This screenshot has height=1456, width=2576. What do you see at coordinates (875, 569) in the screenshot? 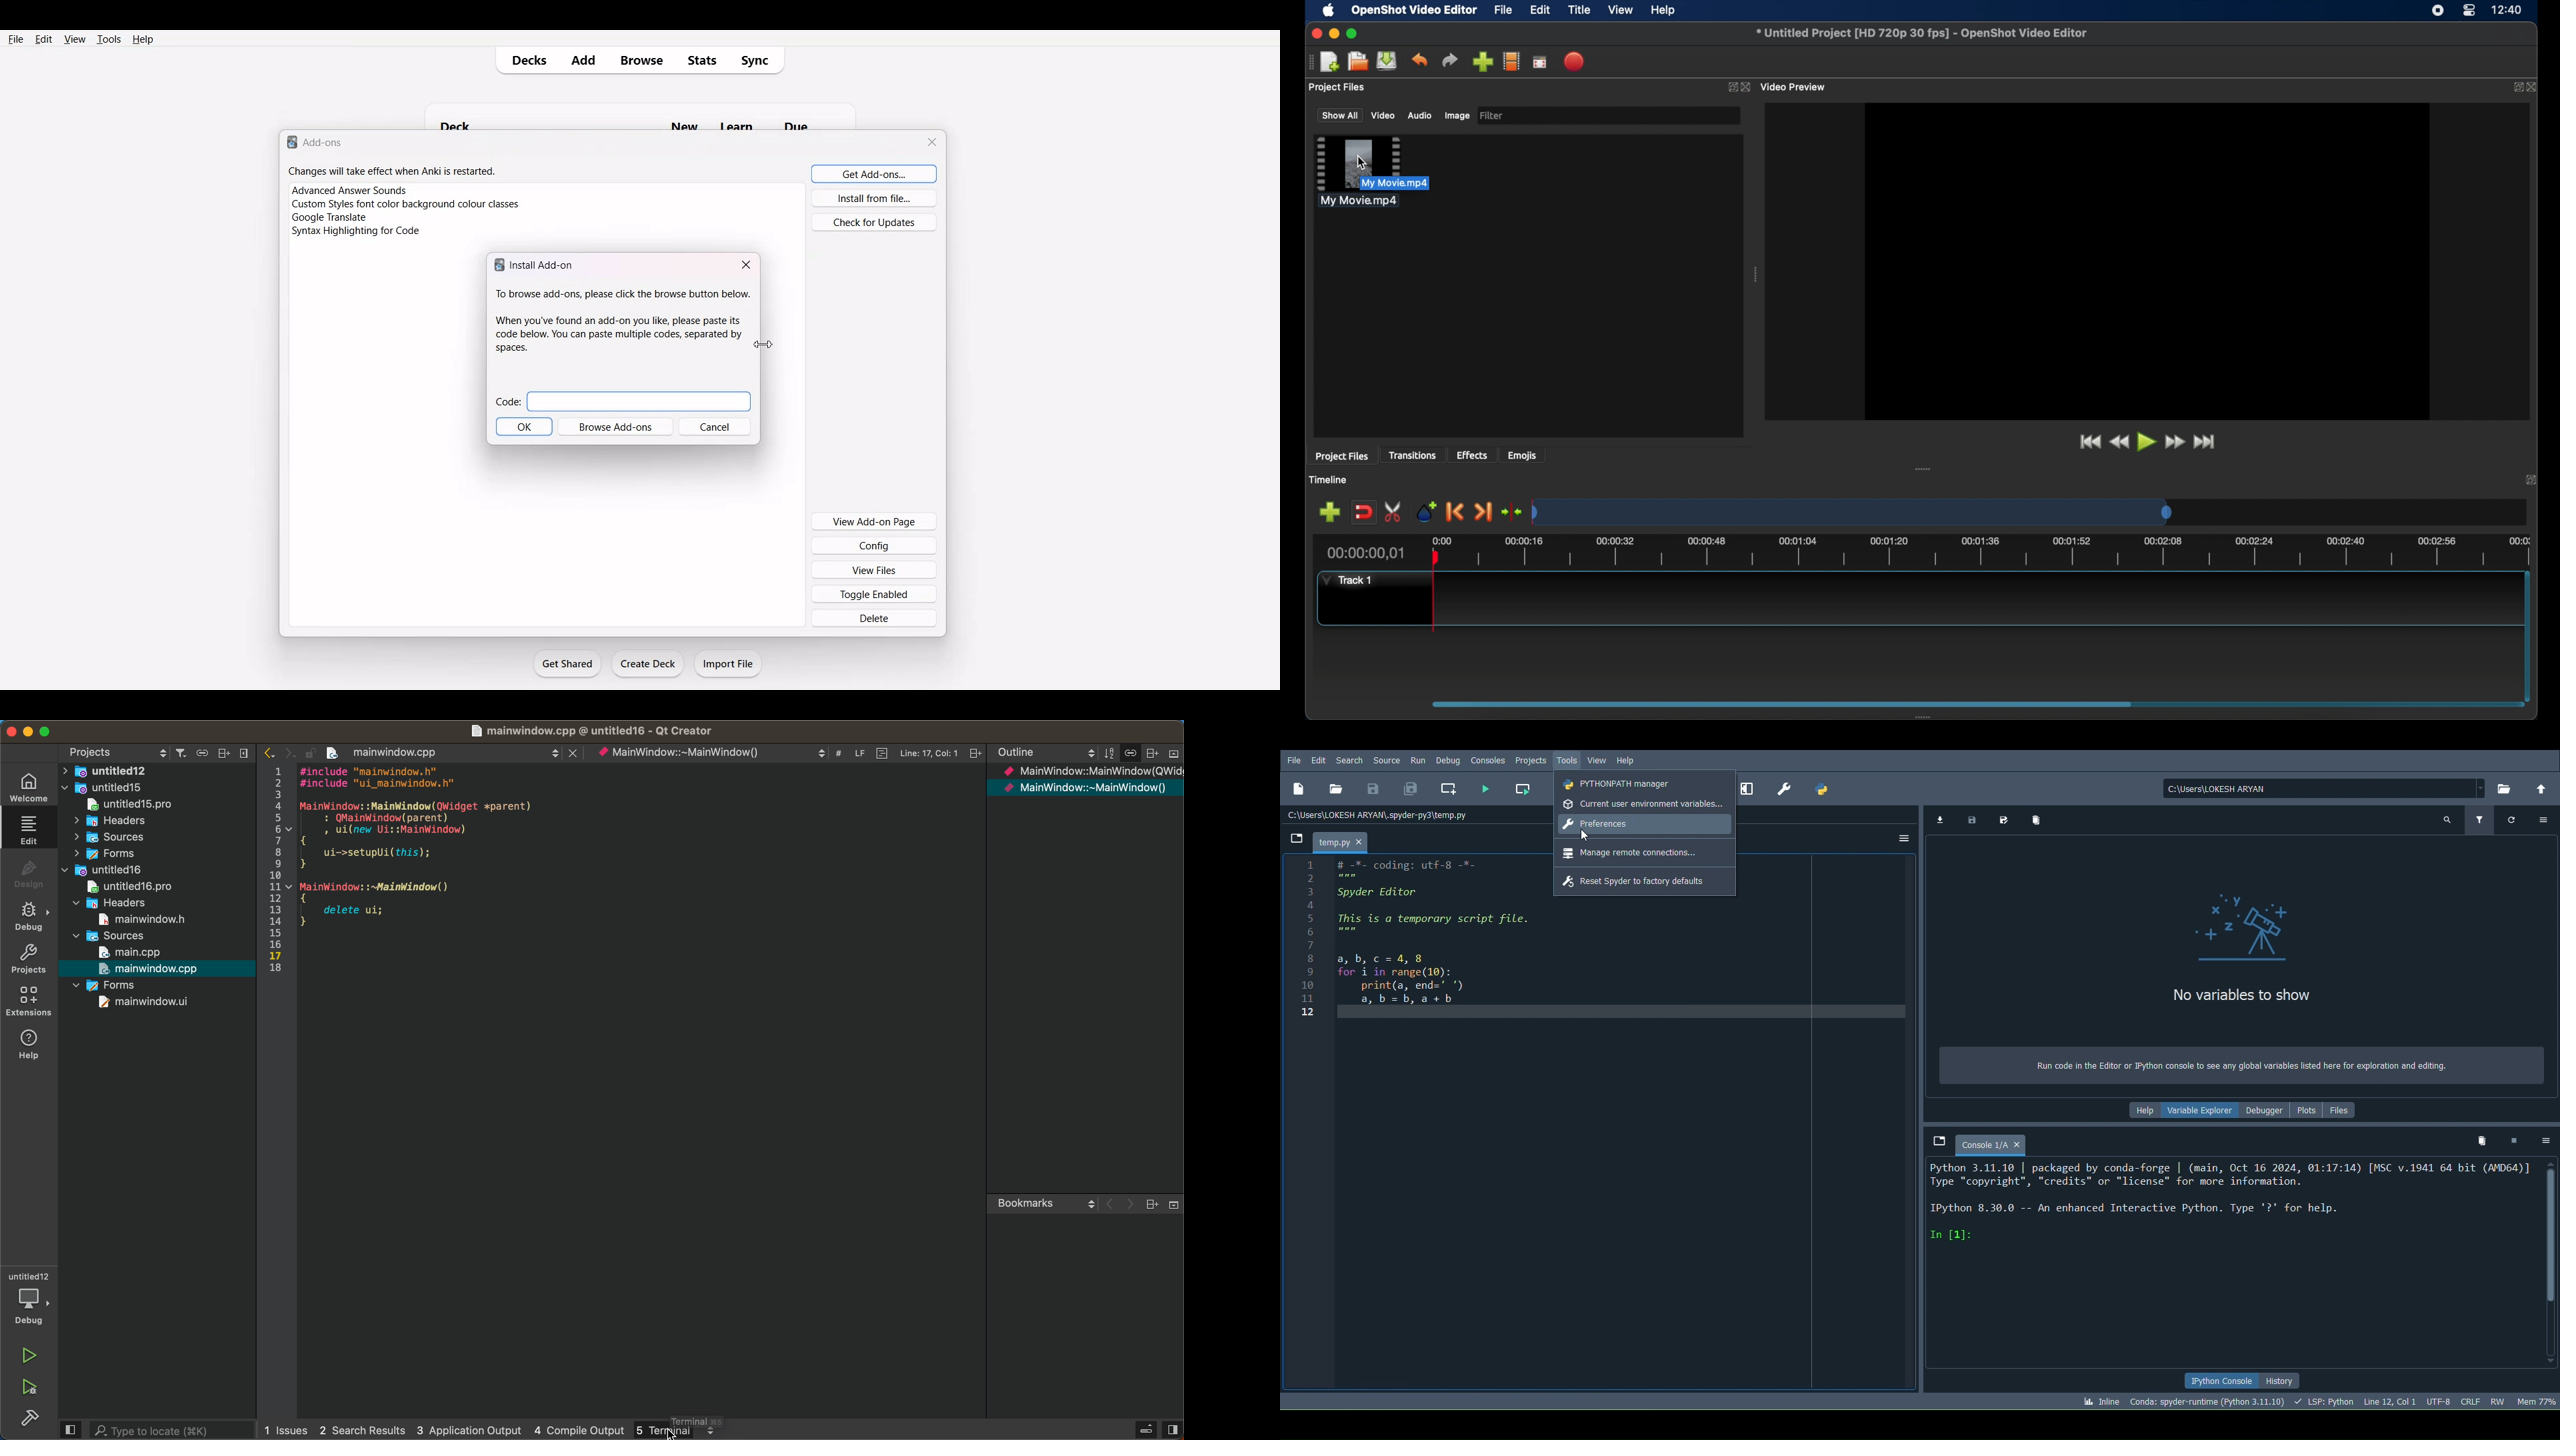
I see `View Files` at bounding box center [875, 569].